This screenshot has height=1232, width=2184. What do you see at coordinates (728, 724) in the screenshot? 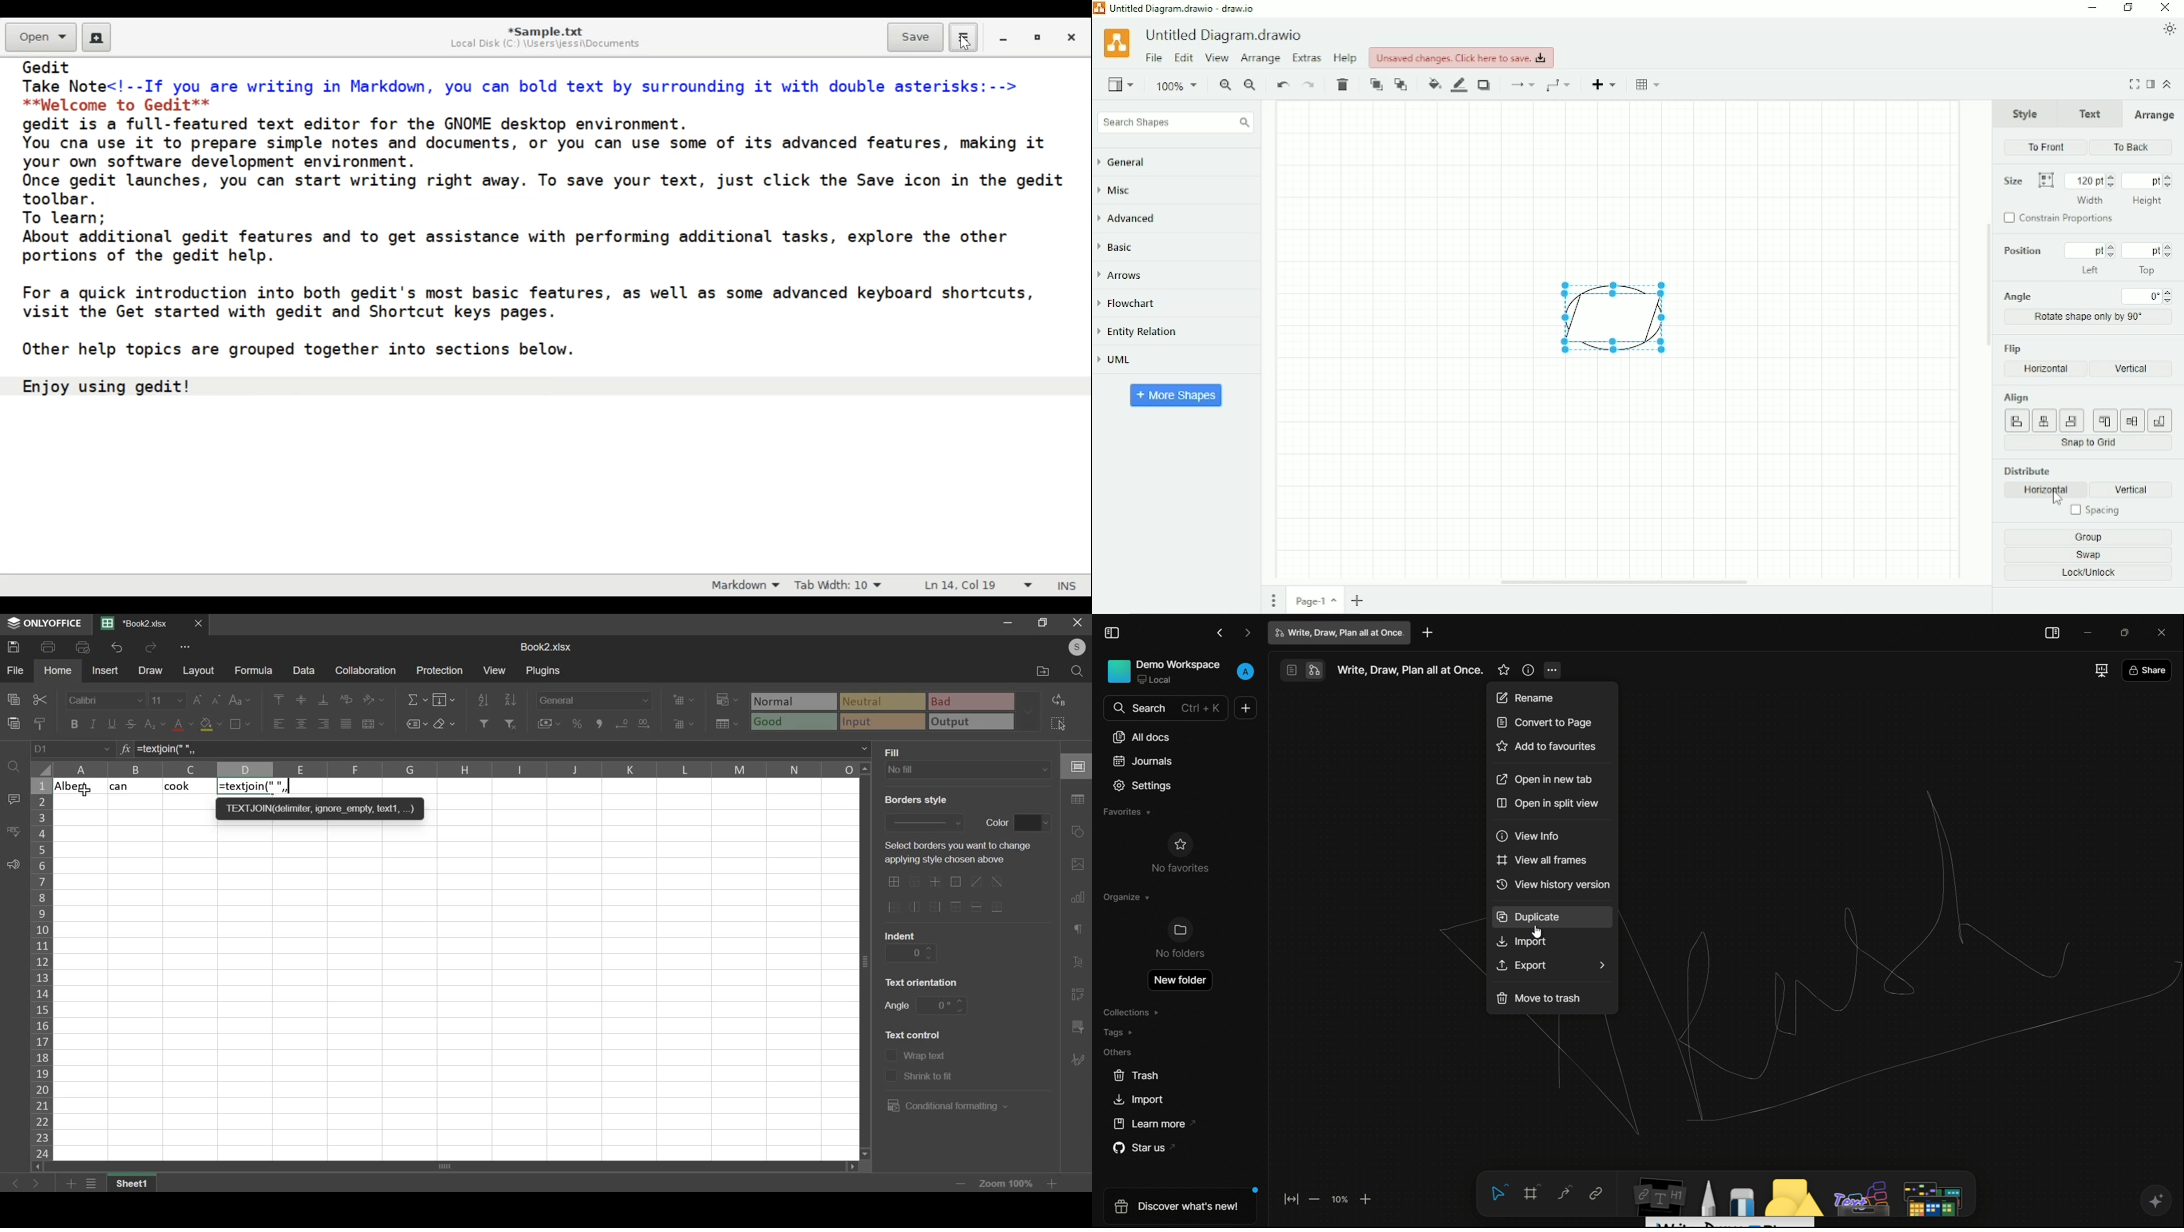
I see `save as table` at bounding box center [728, 724].